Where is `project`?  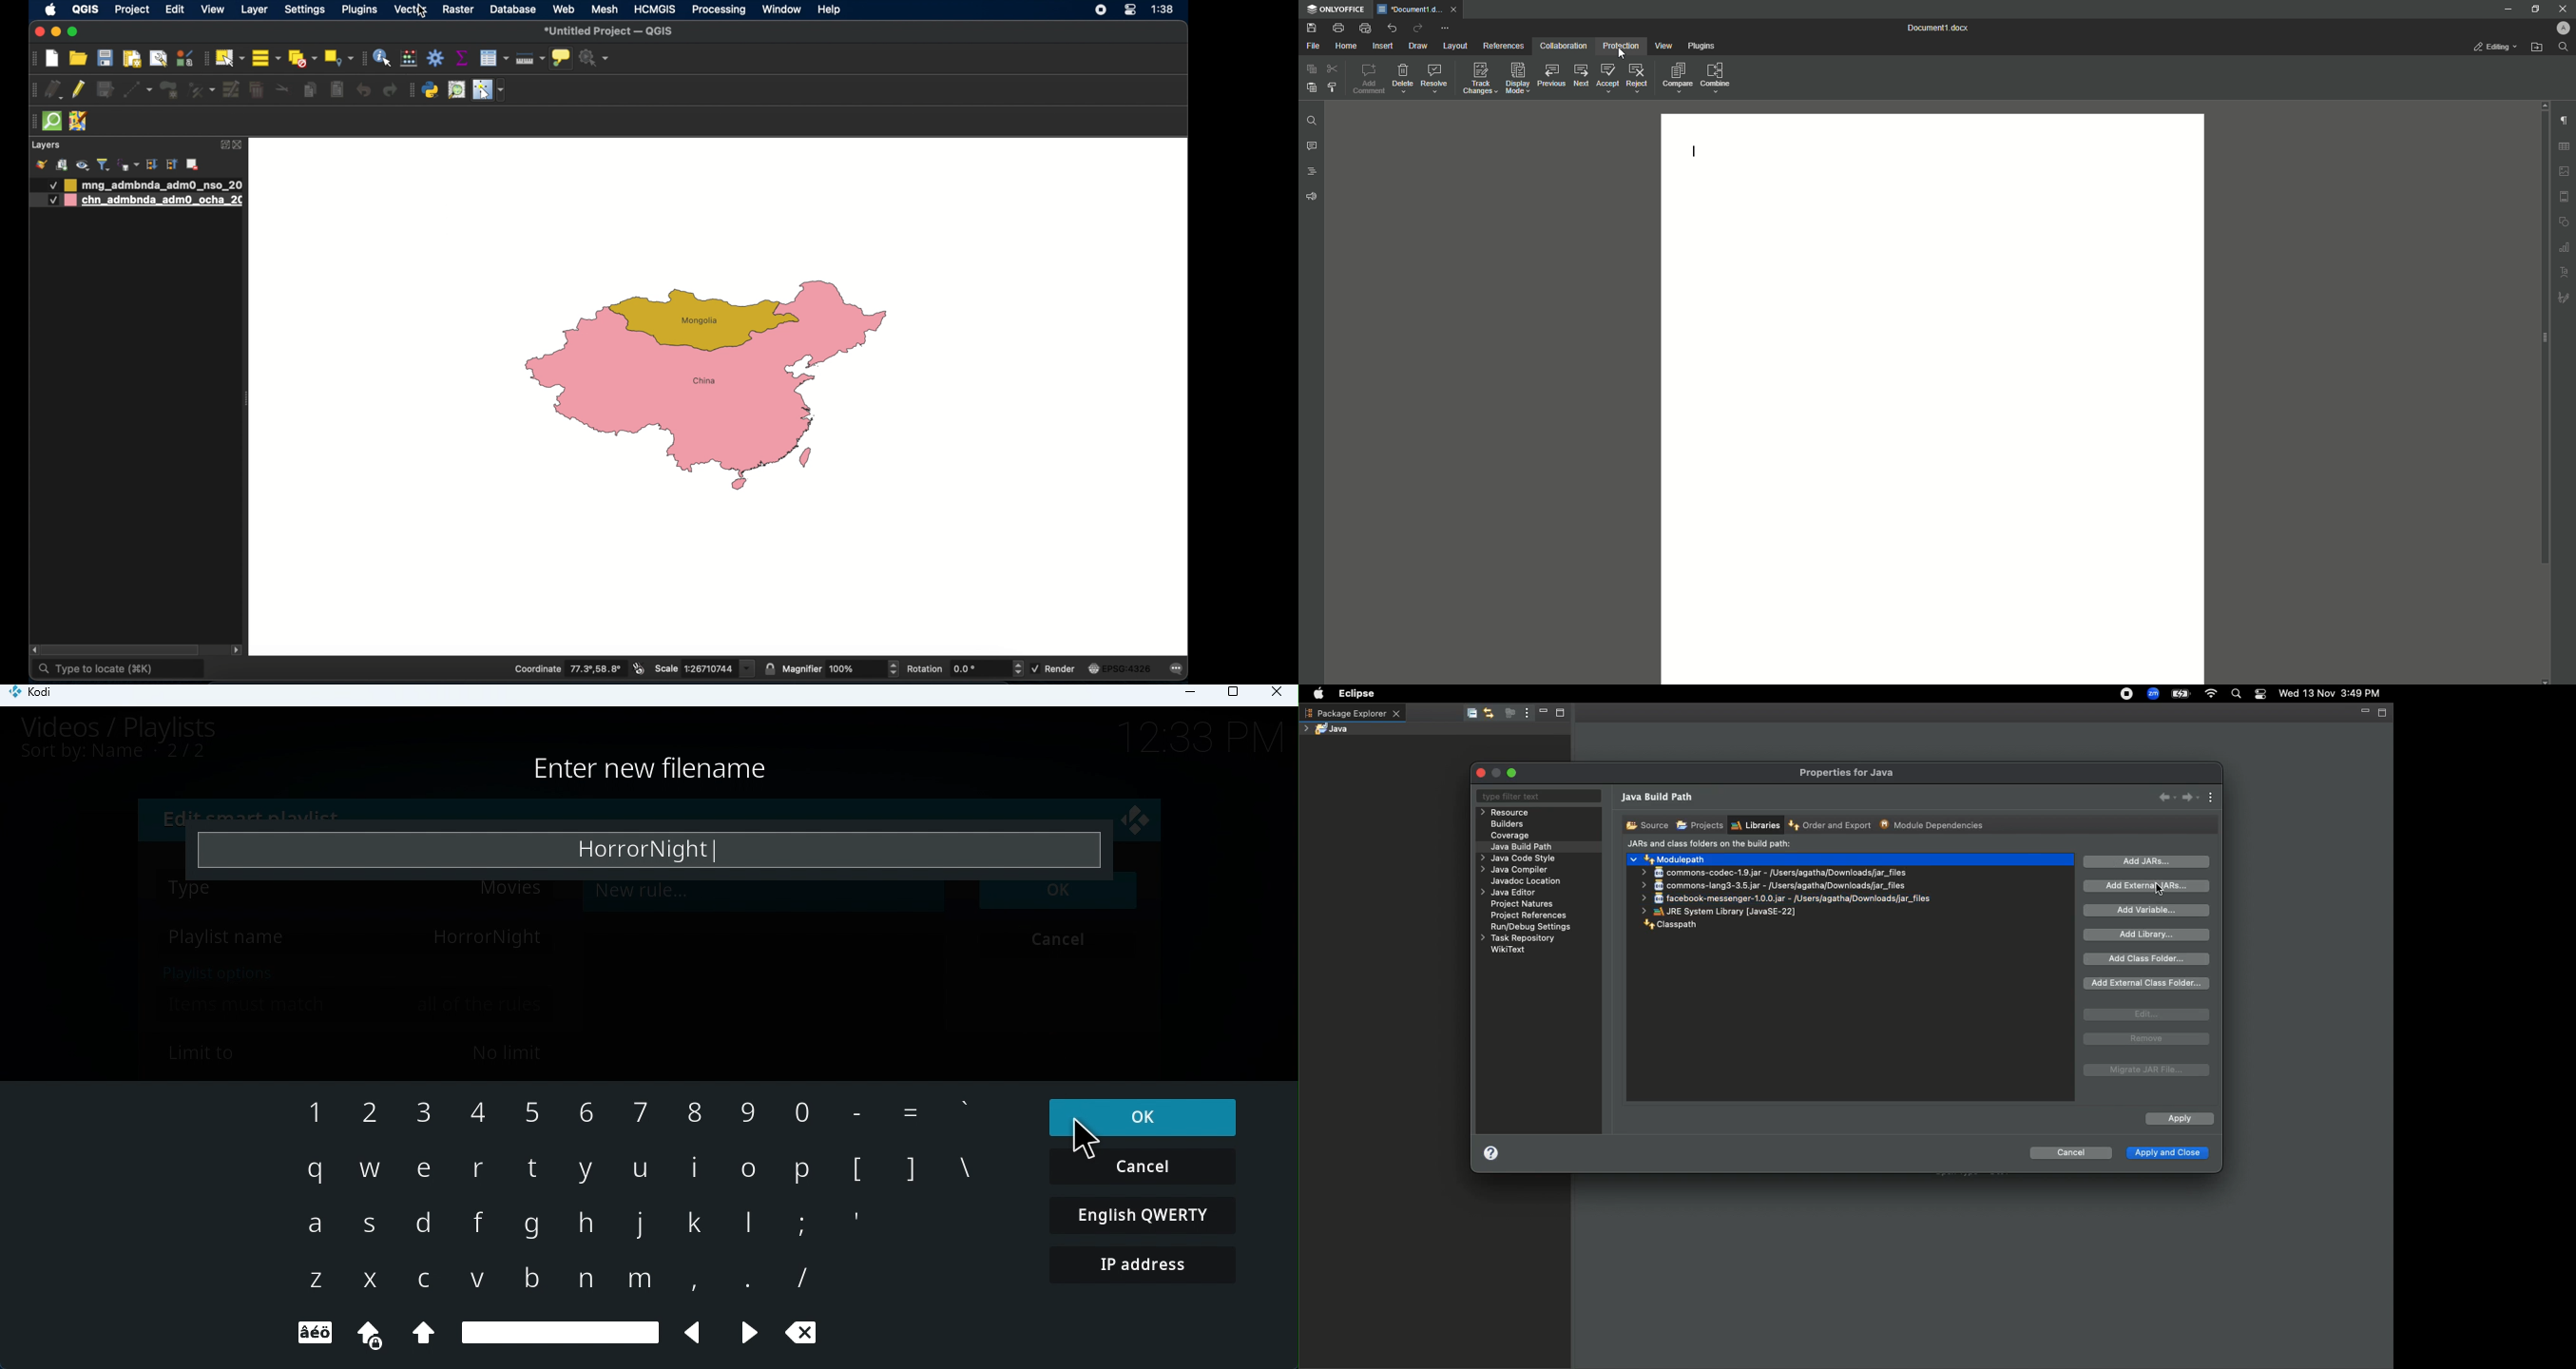 project is located at coordinates (131, 11).